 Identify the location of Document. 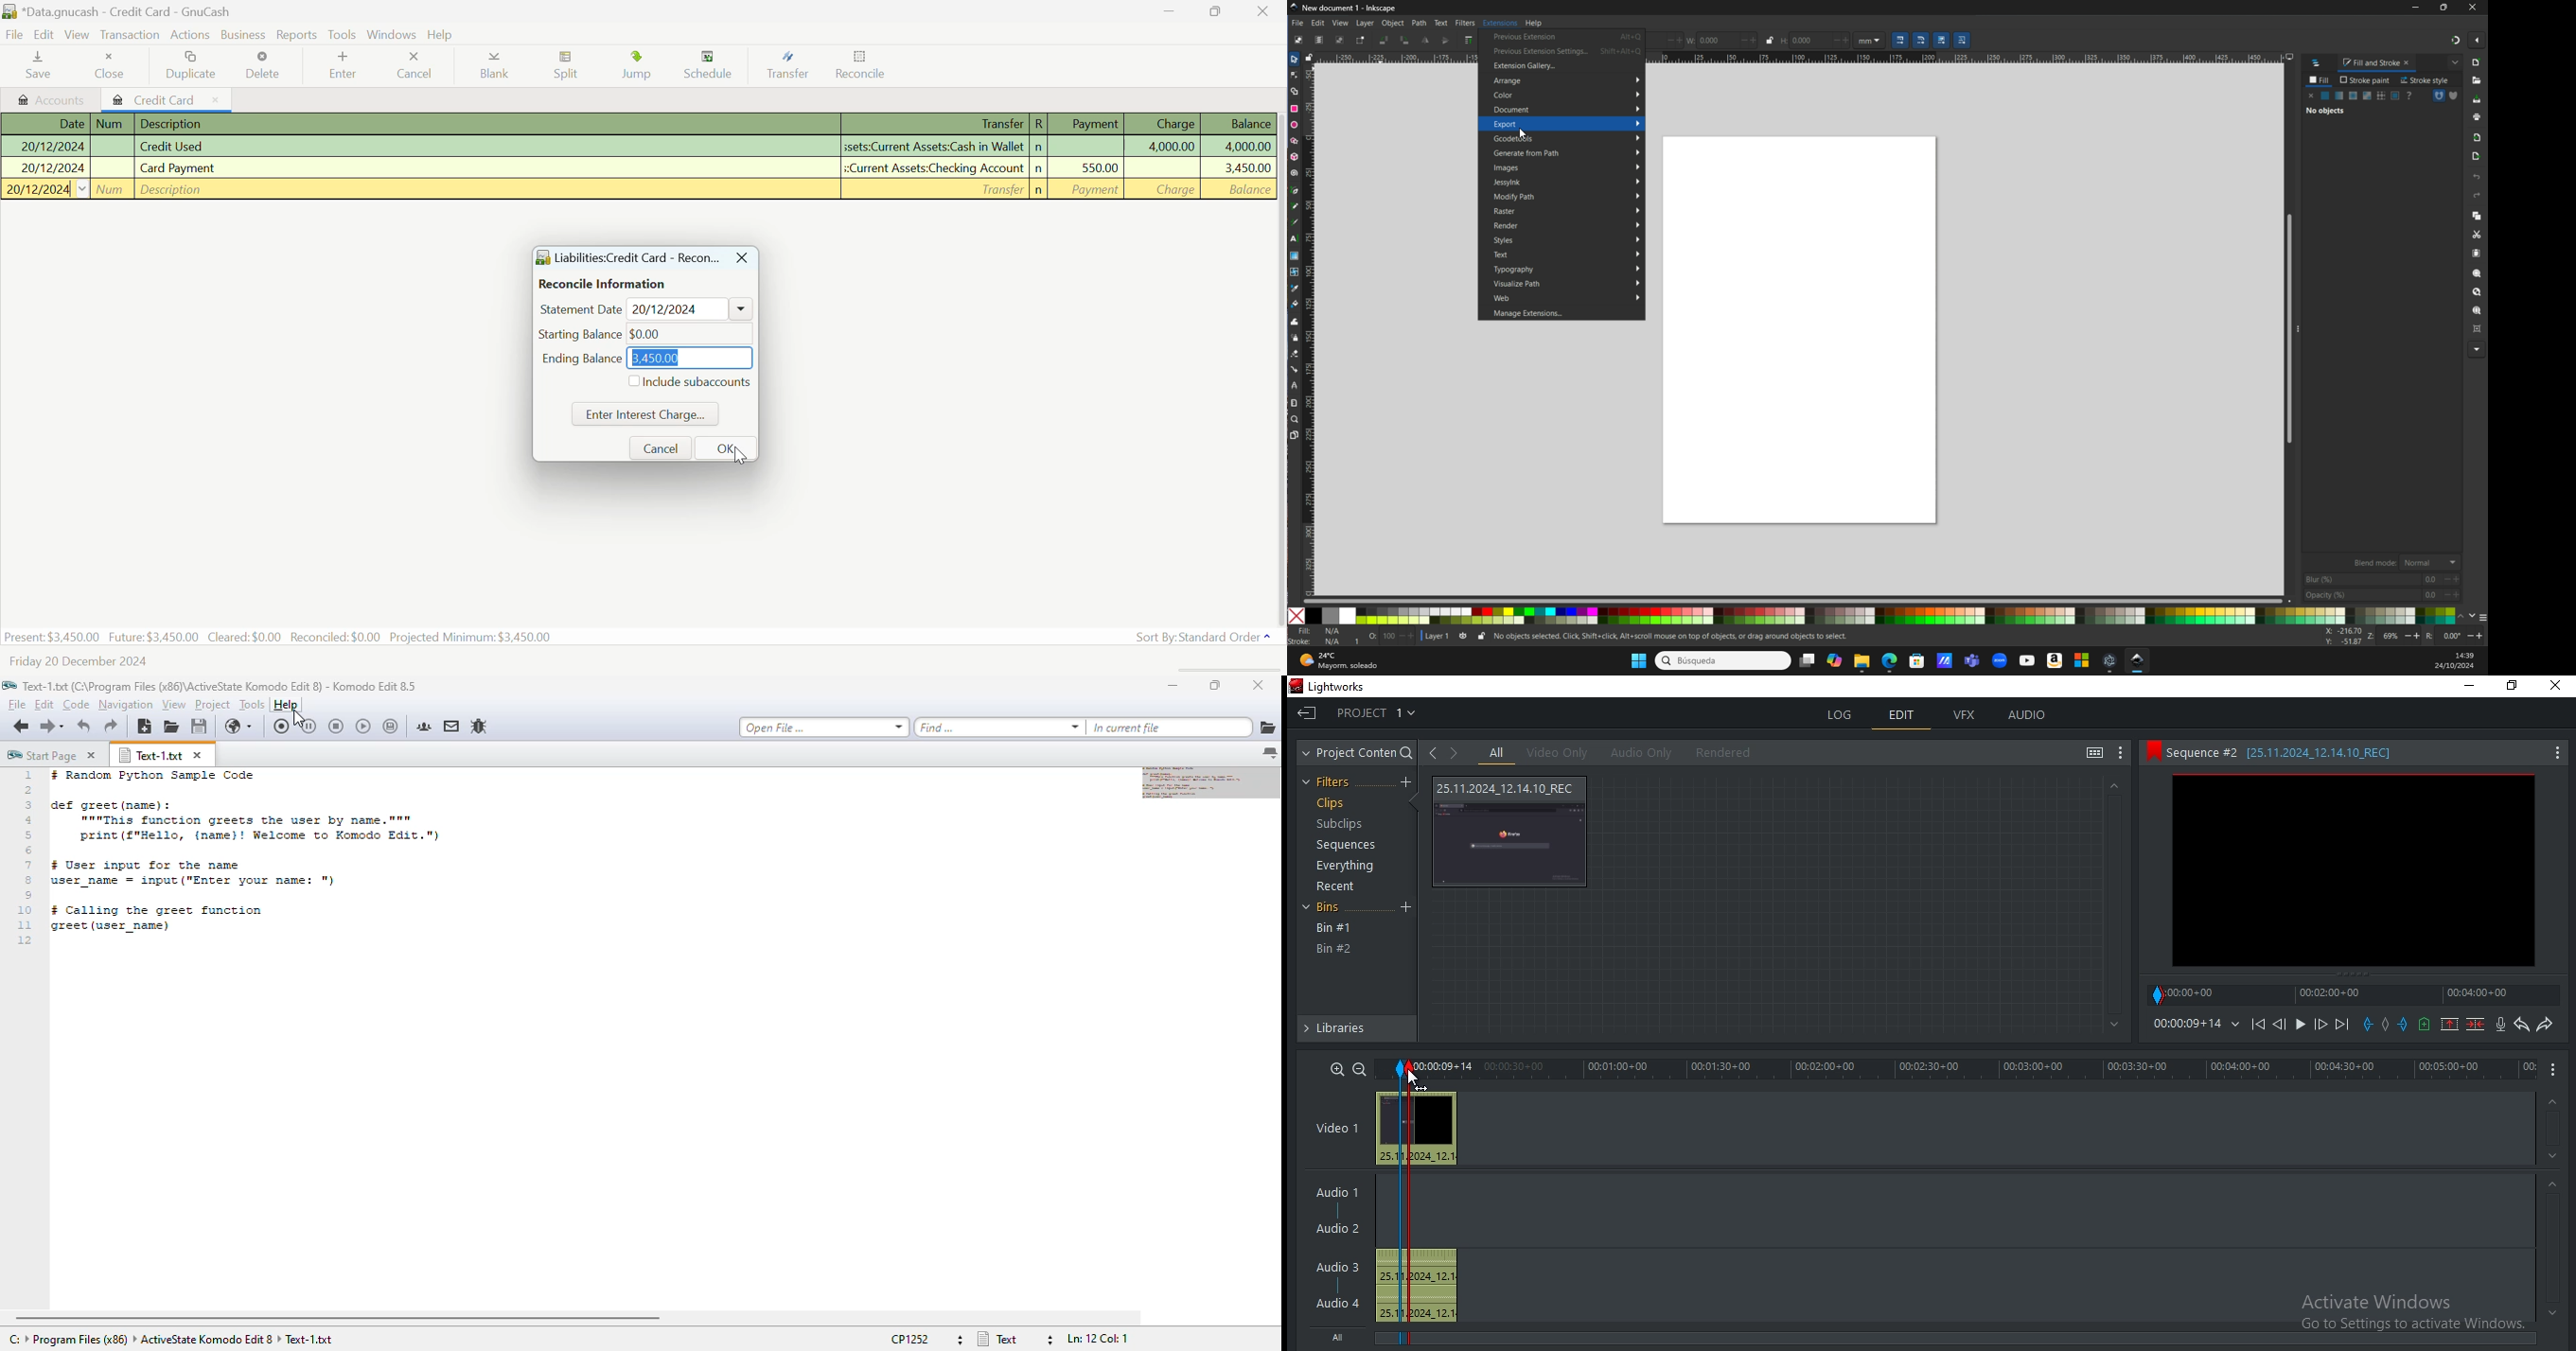
(1565, 110).